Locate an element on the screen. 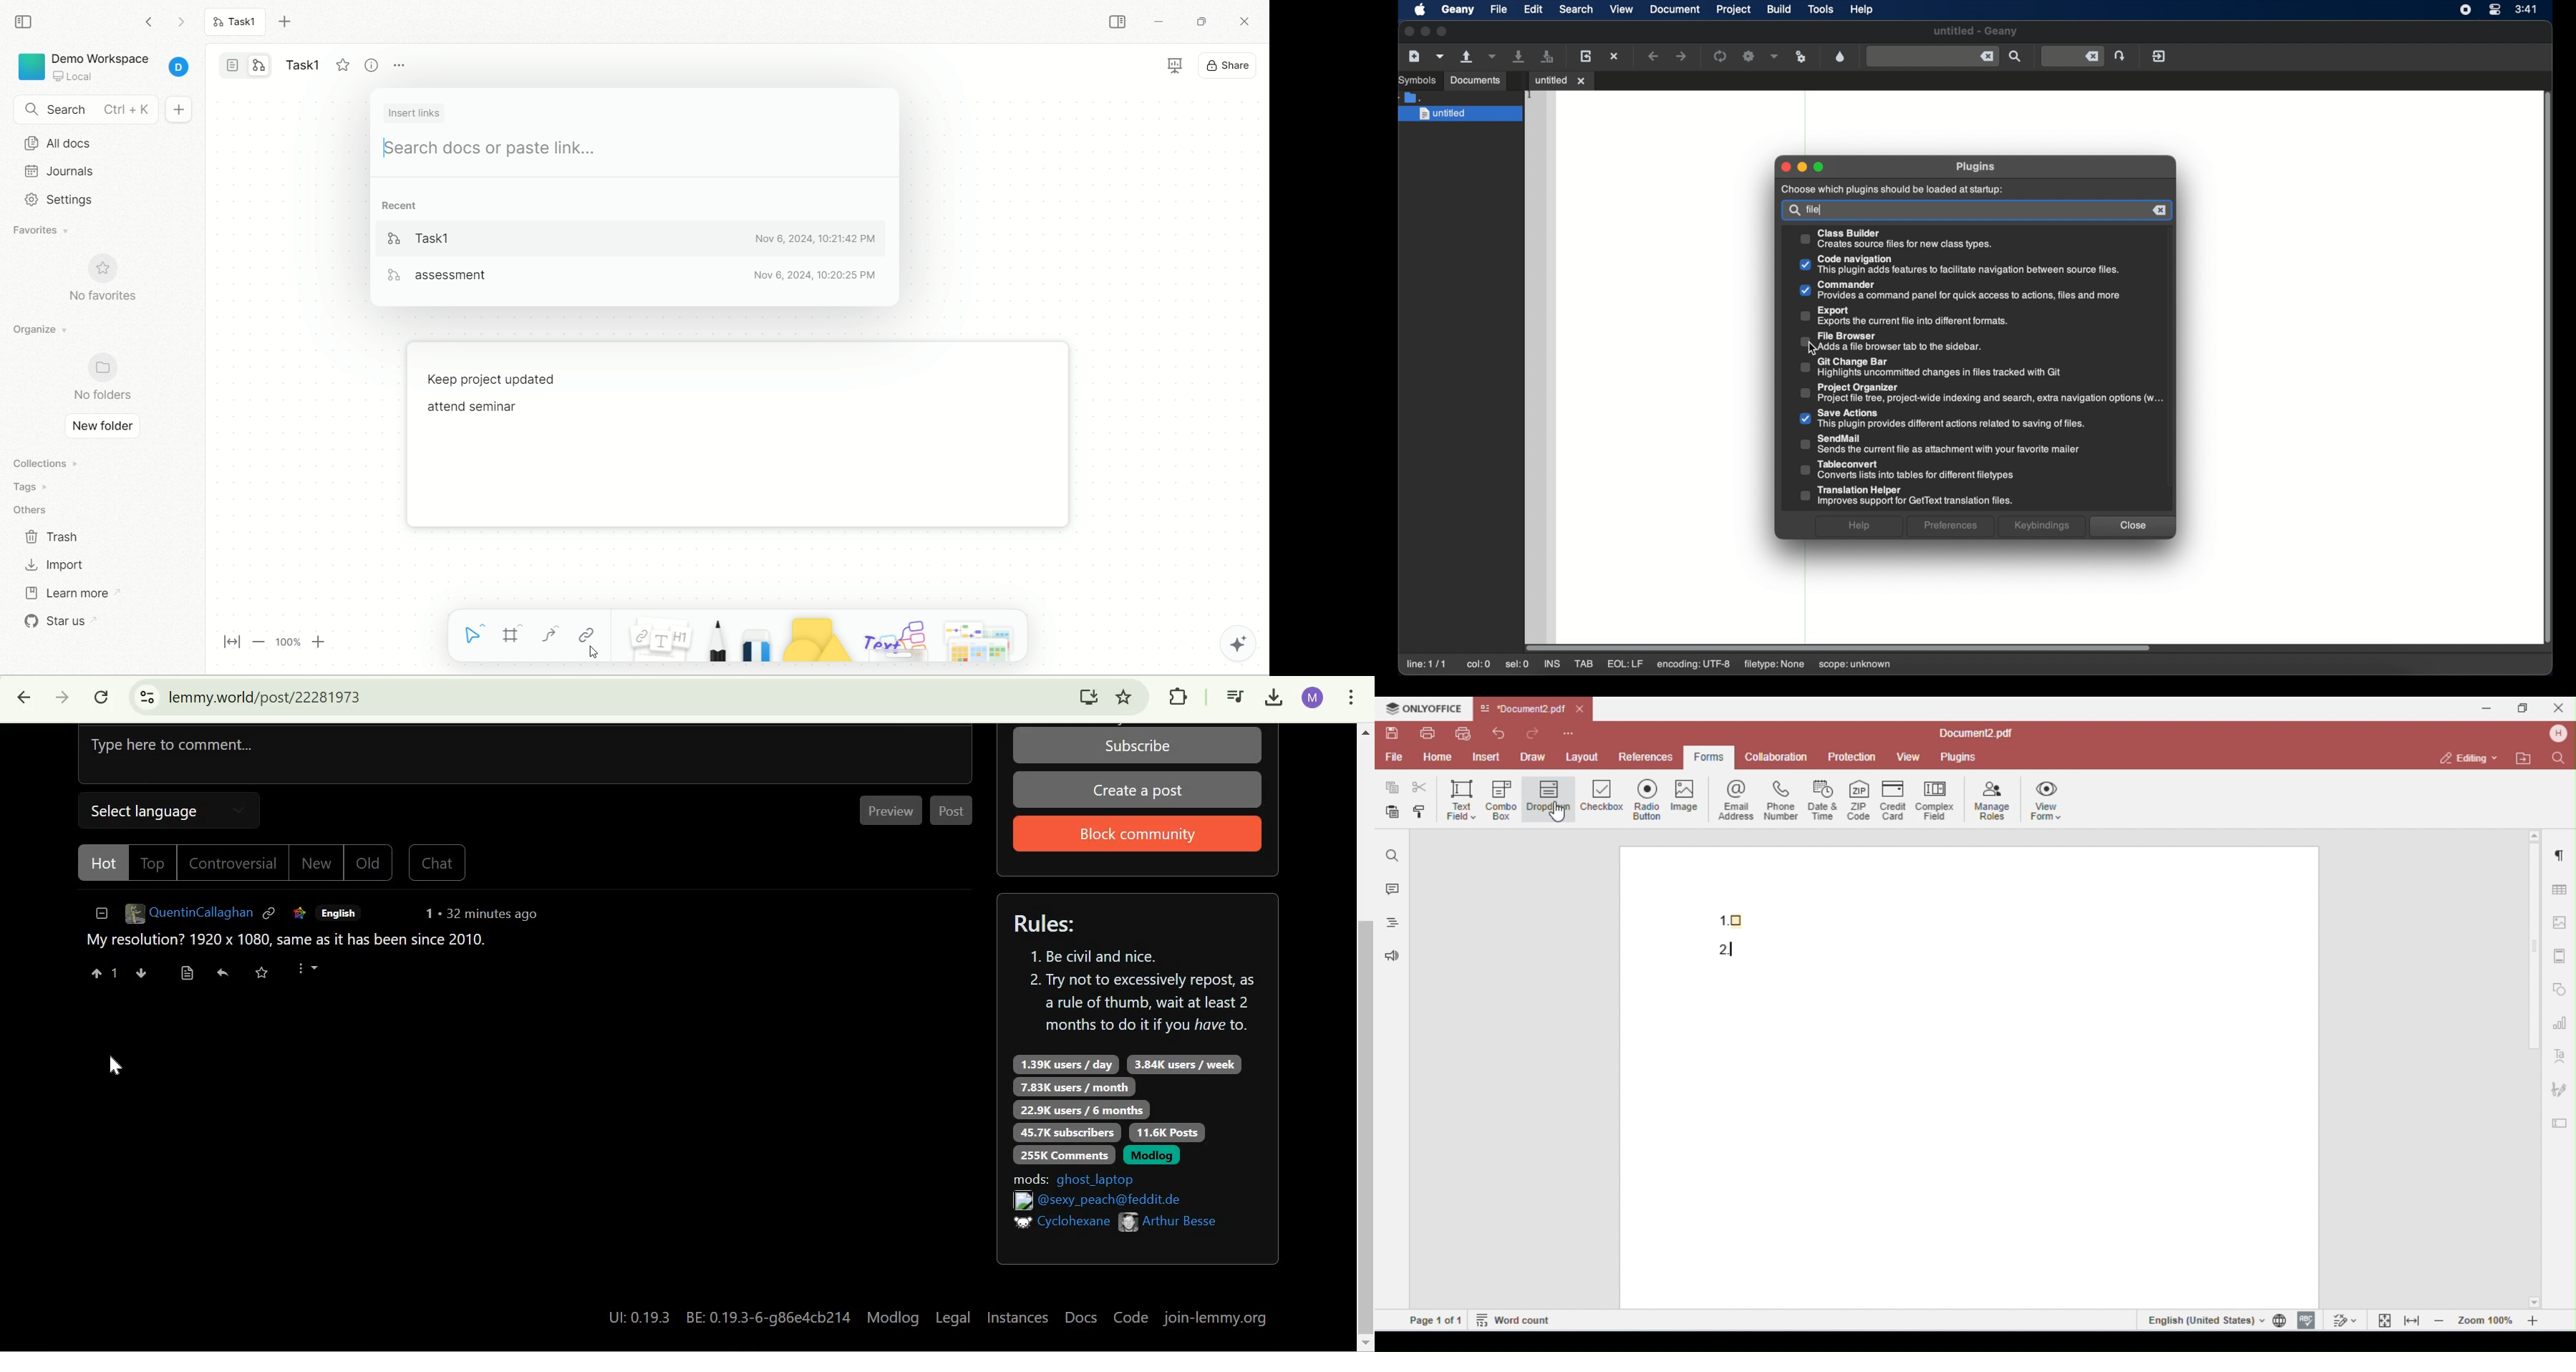 The width and height of the screenshot is (2576, 1372).  is located at coordinates (1860, 527).